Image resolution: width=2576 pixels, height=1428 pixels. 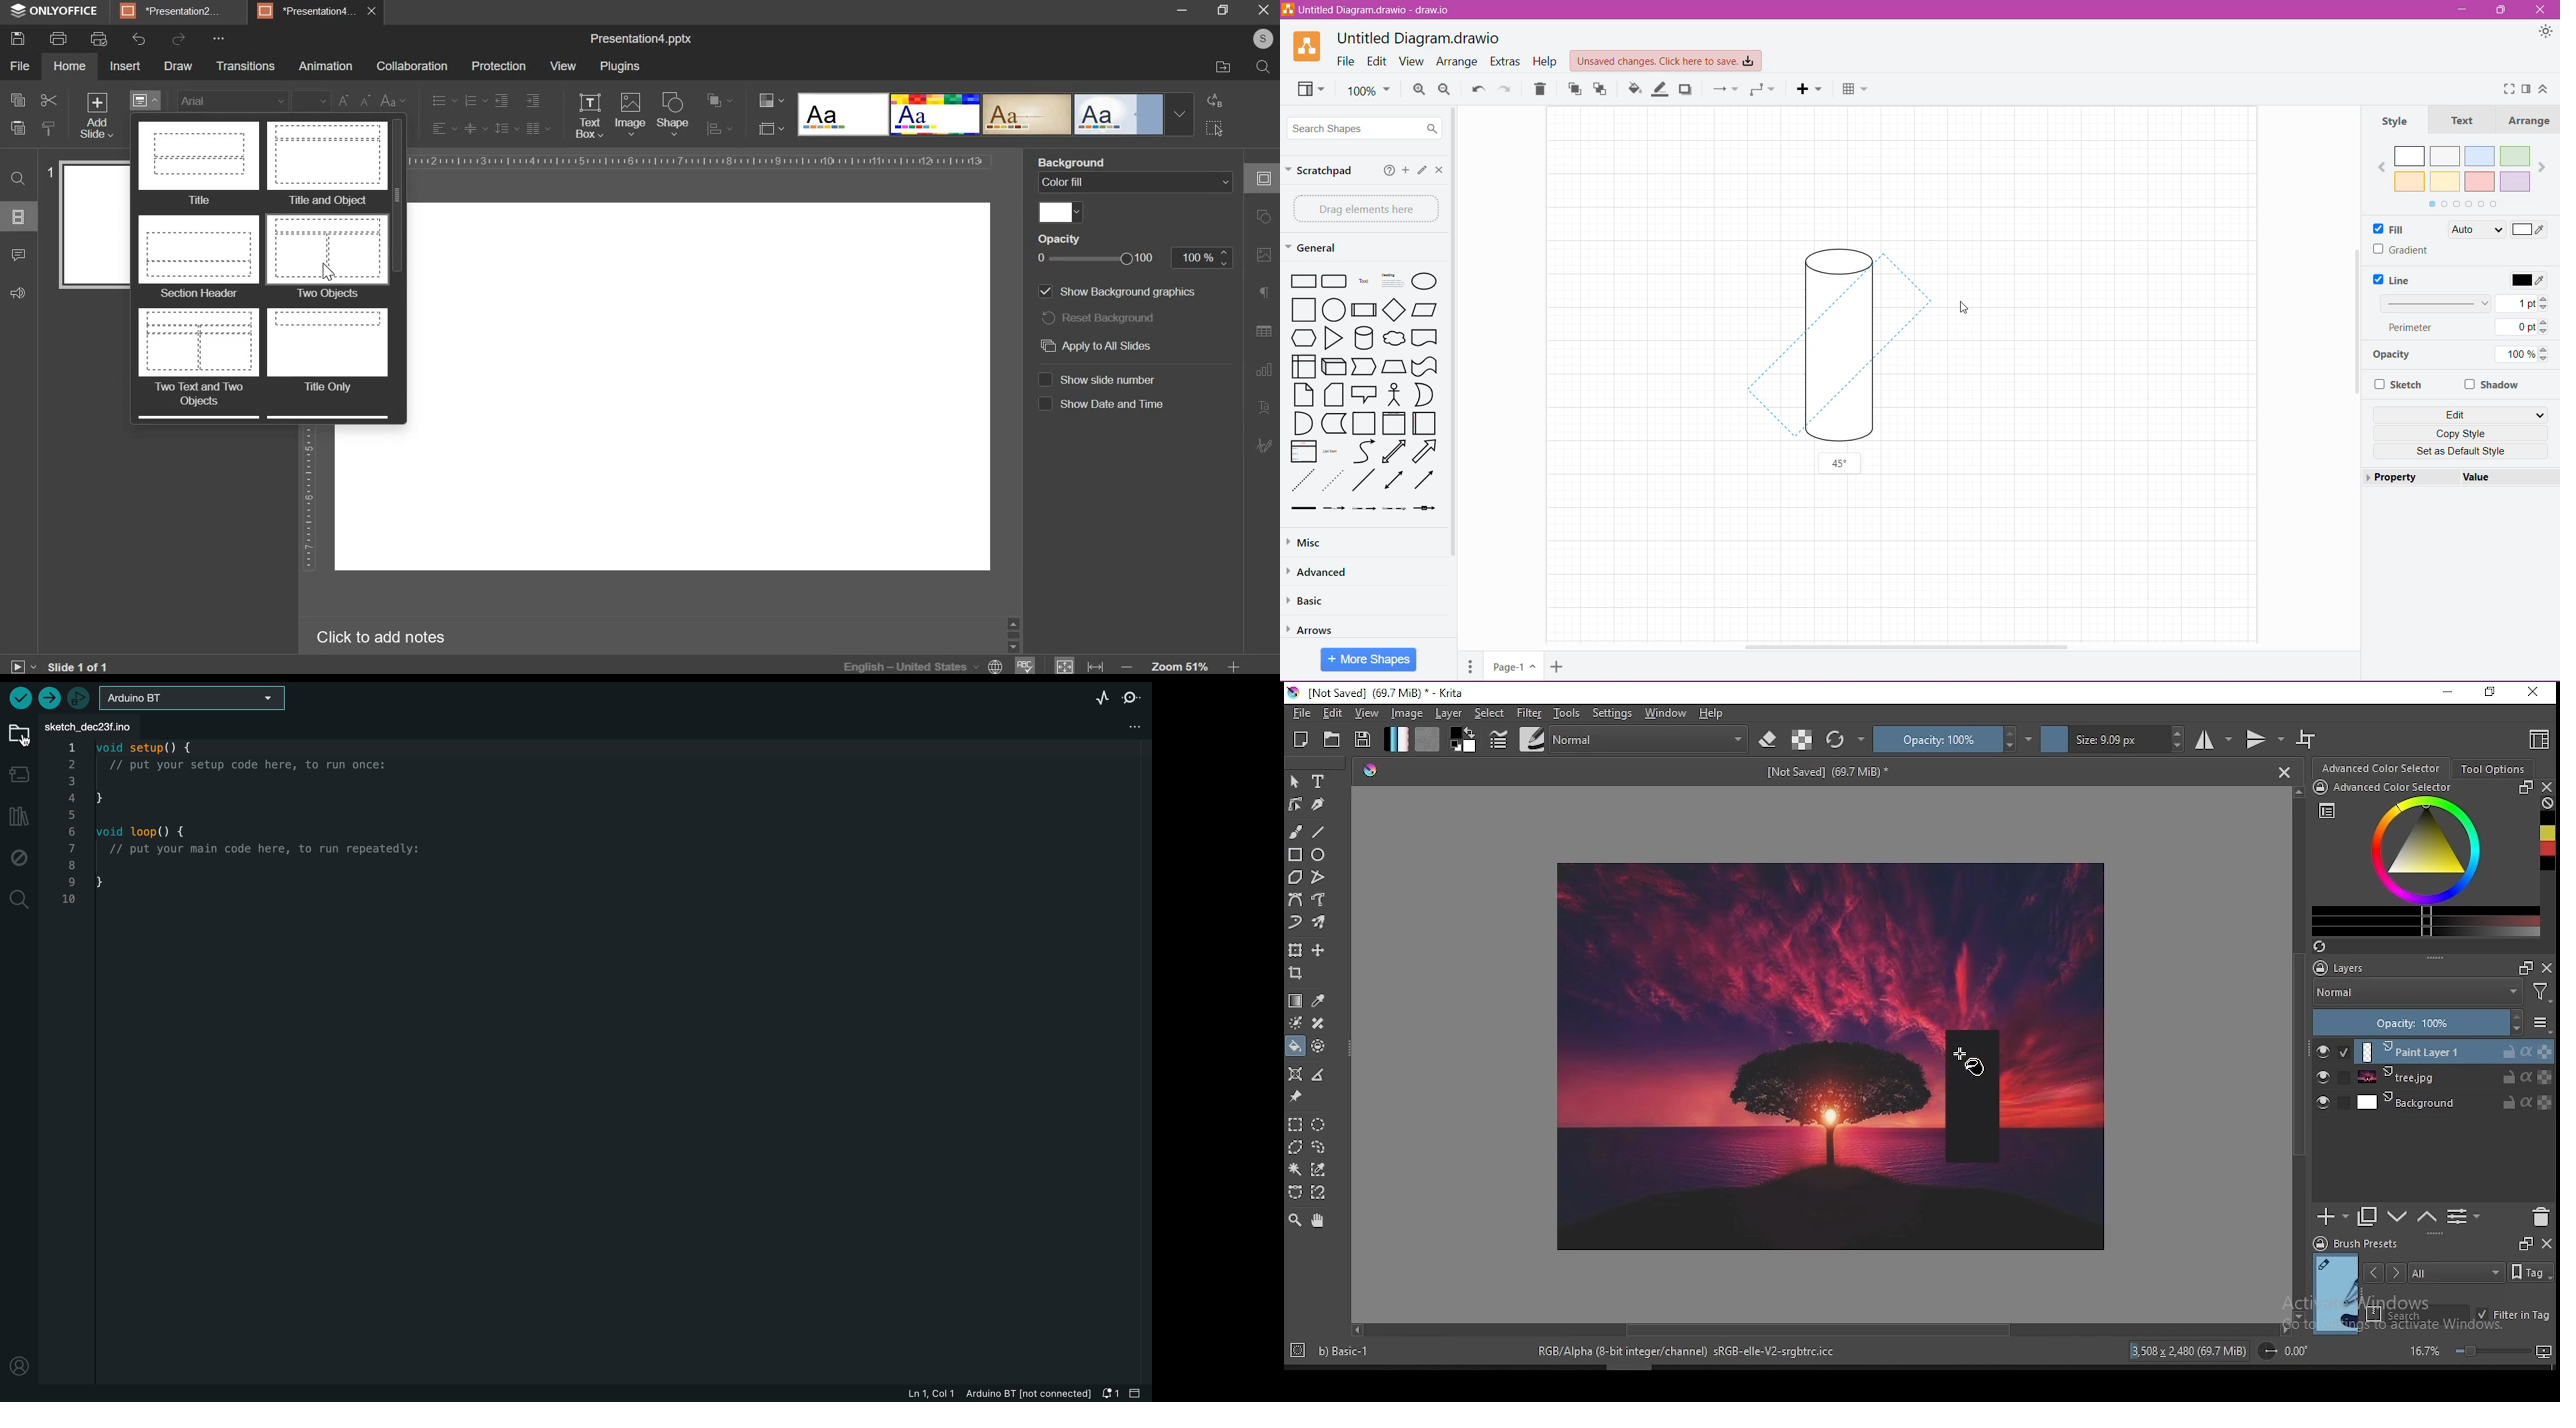 What do you see at coordinates (95, 226) in the screenshot?
I see `slide preview` at bounding box center [95, 226].